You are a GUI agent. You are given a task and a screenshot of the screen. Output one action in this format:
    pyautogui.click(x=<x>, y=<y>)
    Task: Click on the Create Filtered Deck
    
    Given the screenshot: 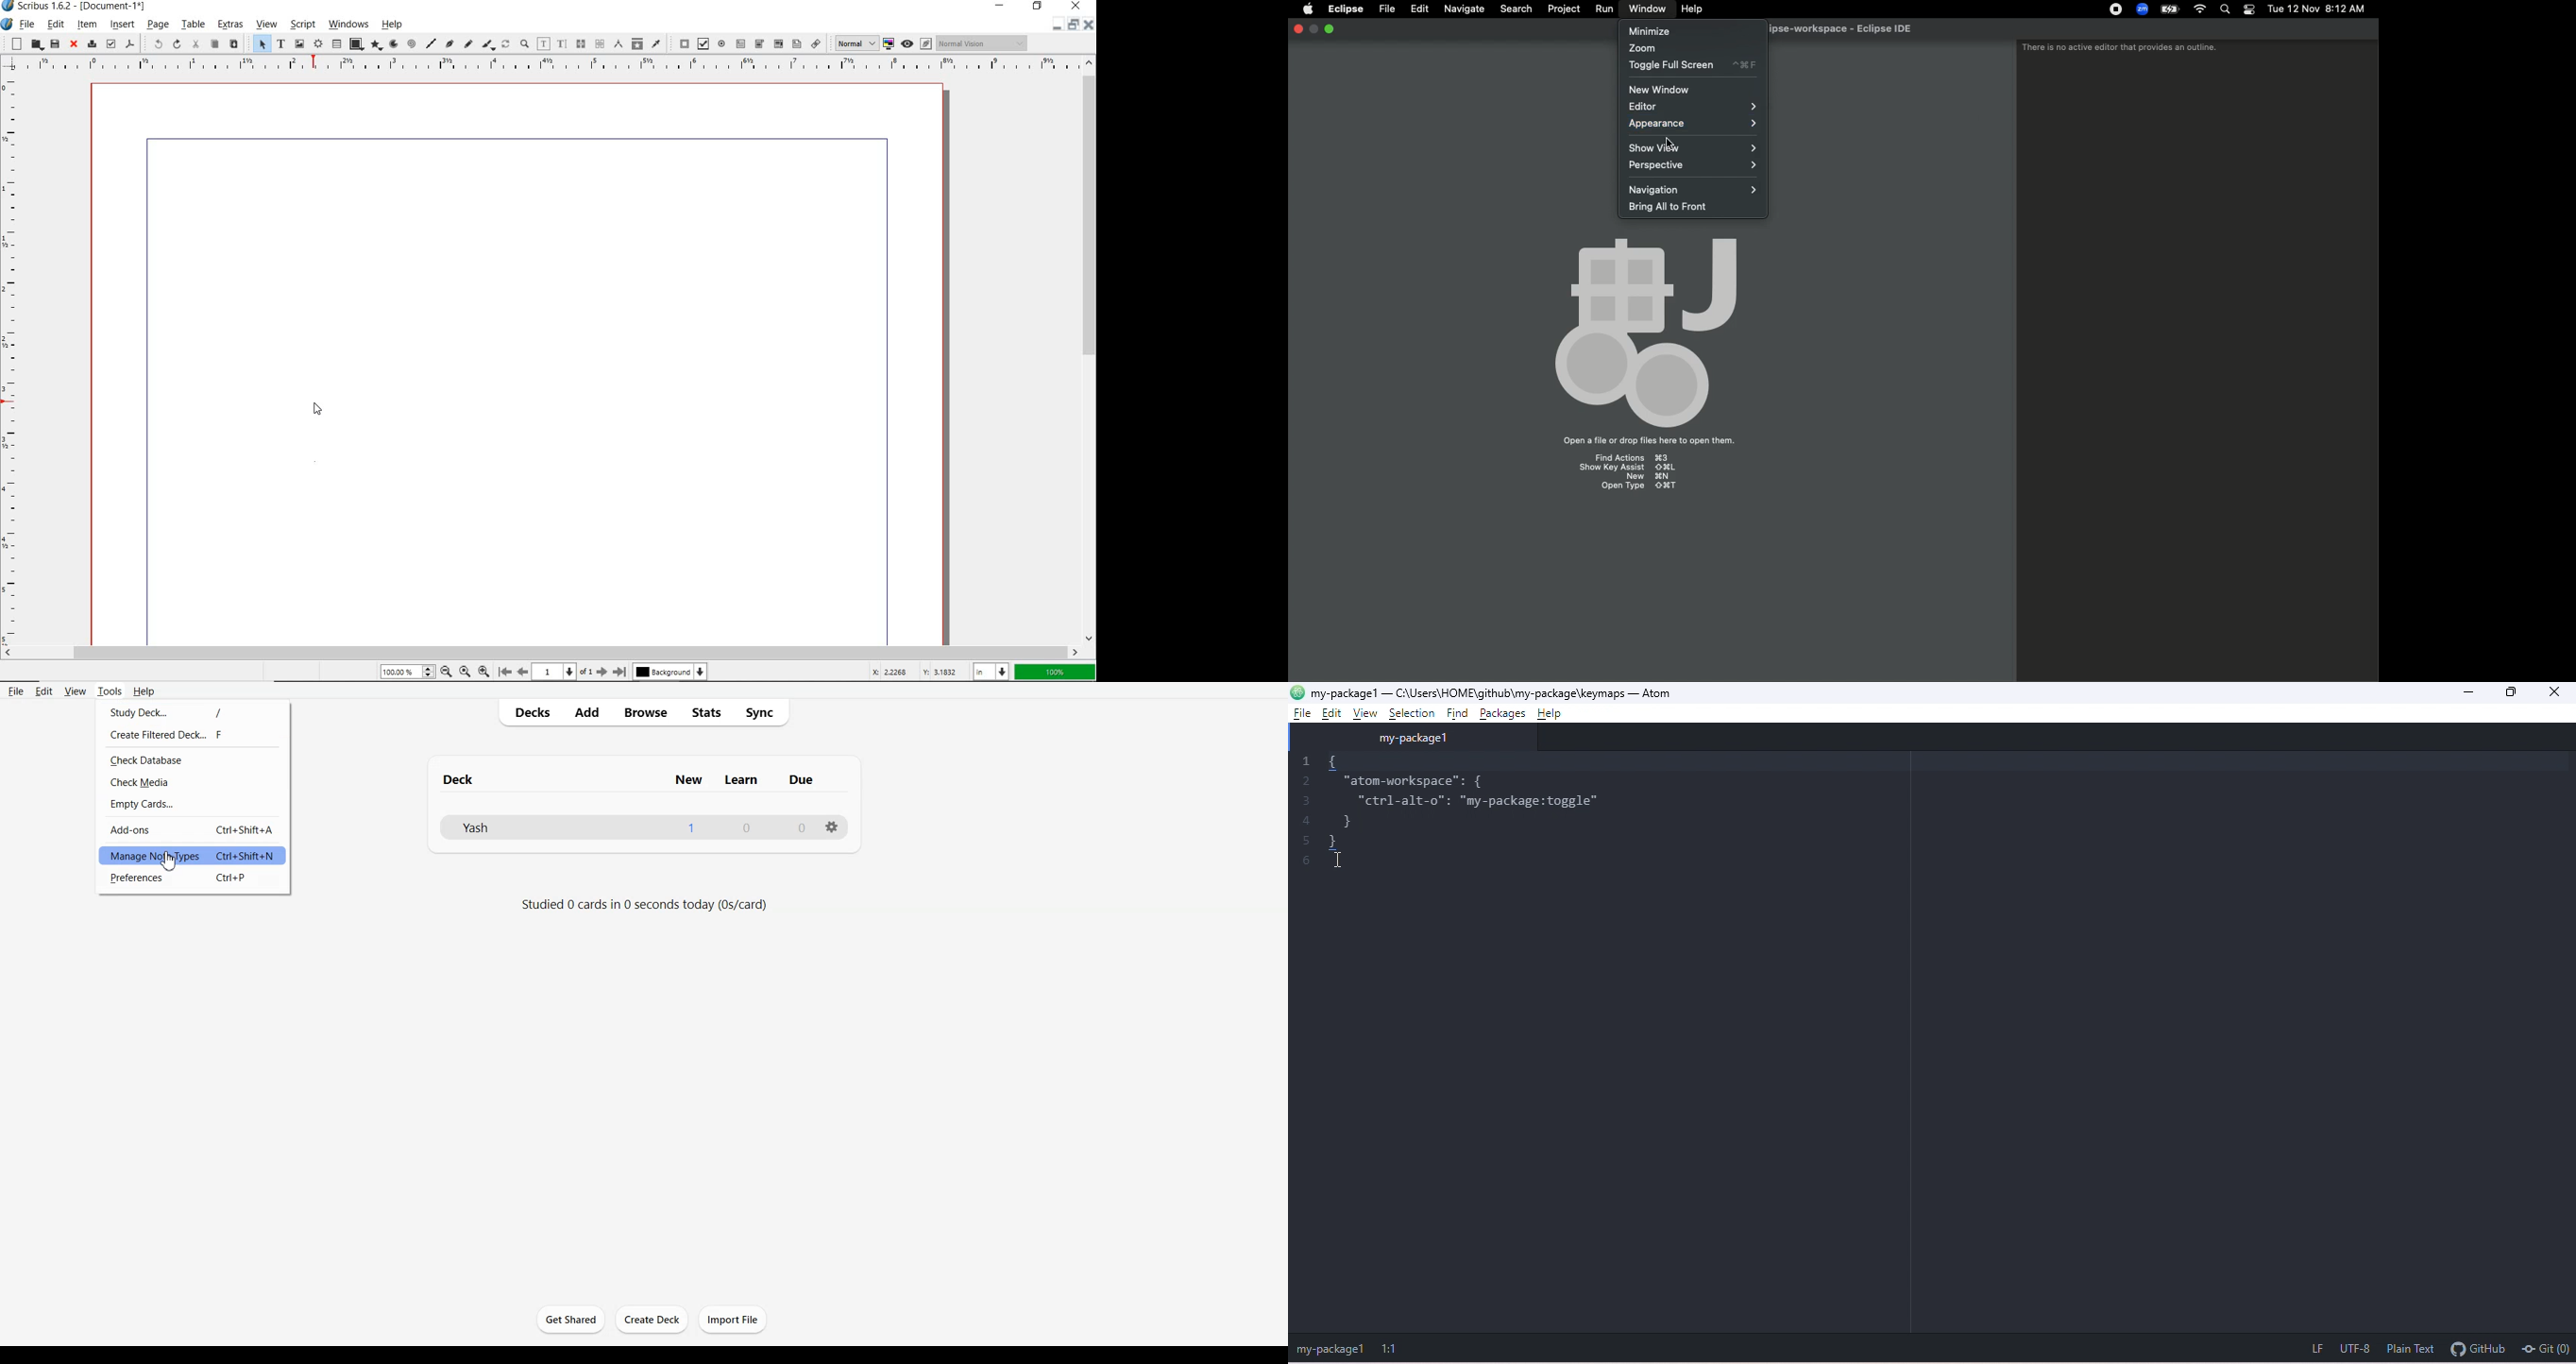 What is the action you would take?
    pyautogui.click(x=191, y=734)
    